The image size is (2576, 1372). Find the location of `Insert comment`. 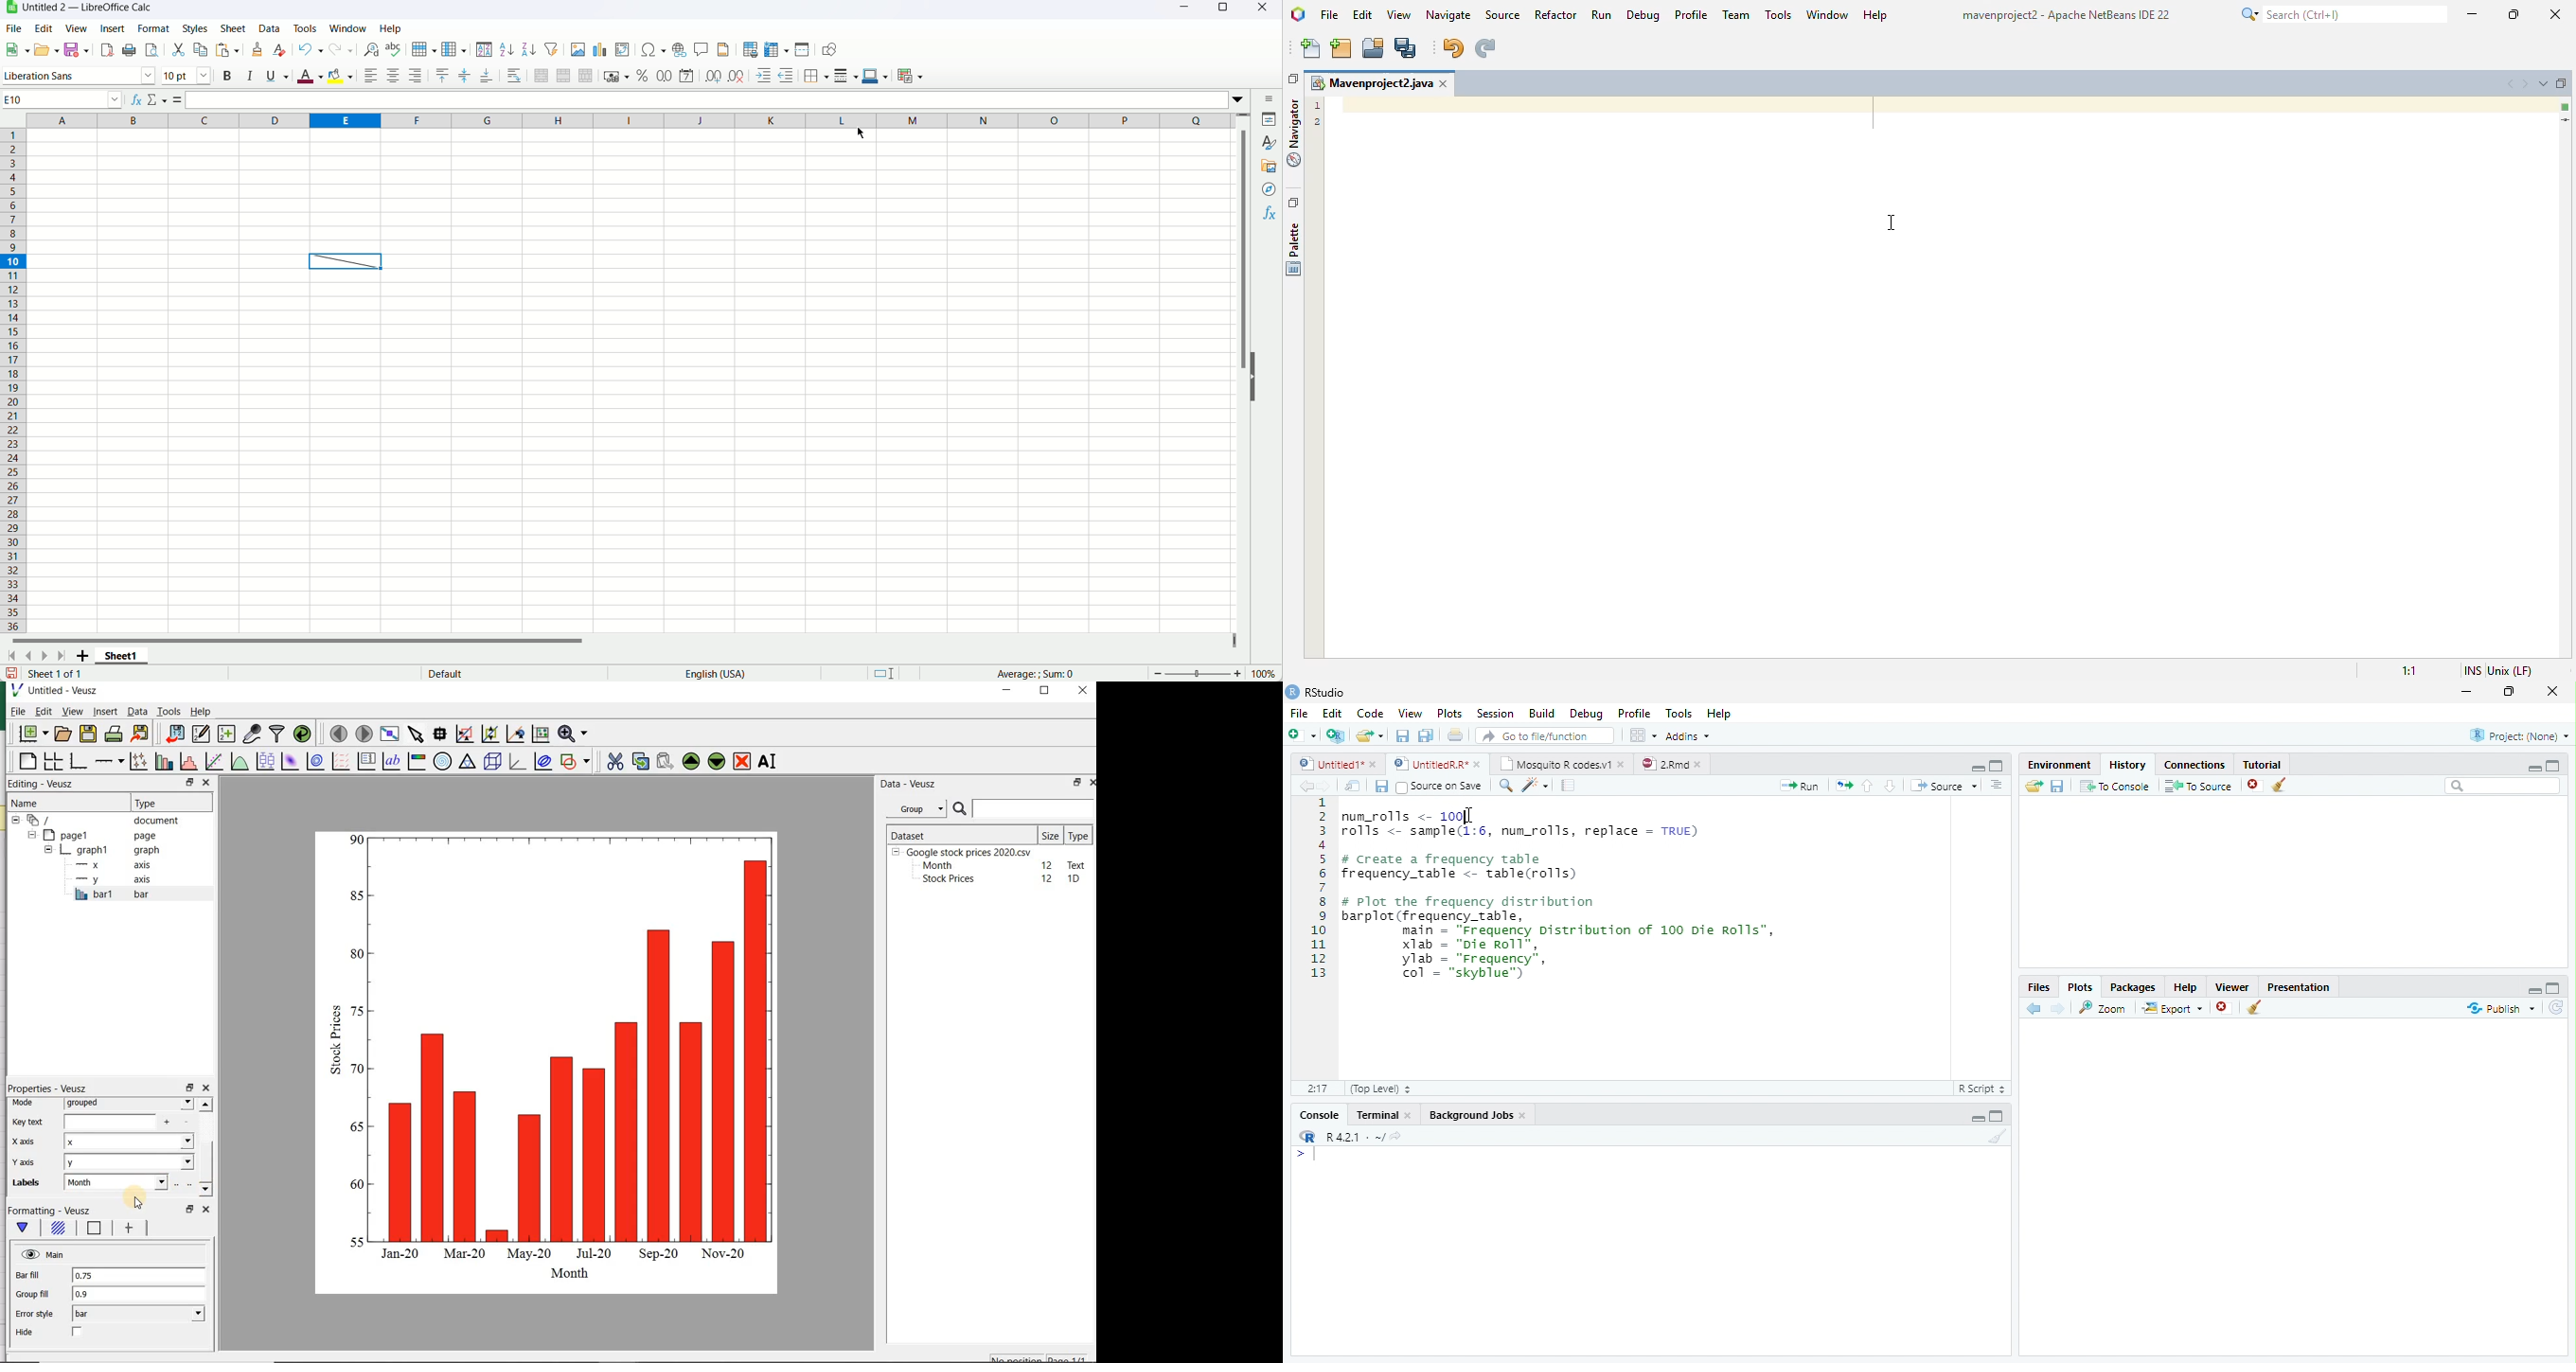

Insert comment is located at coordinates (701, 49).